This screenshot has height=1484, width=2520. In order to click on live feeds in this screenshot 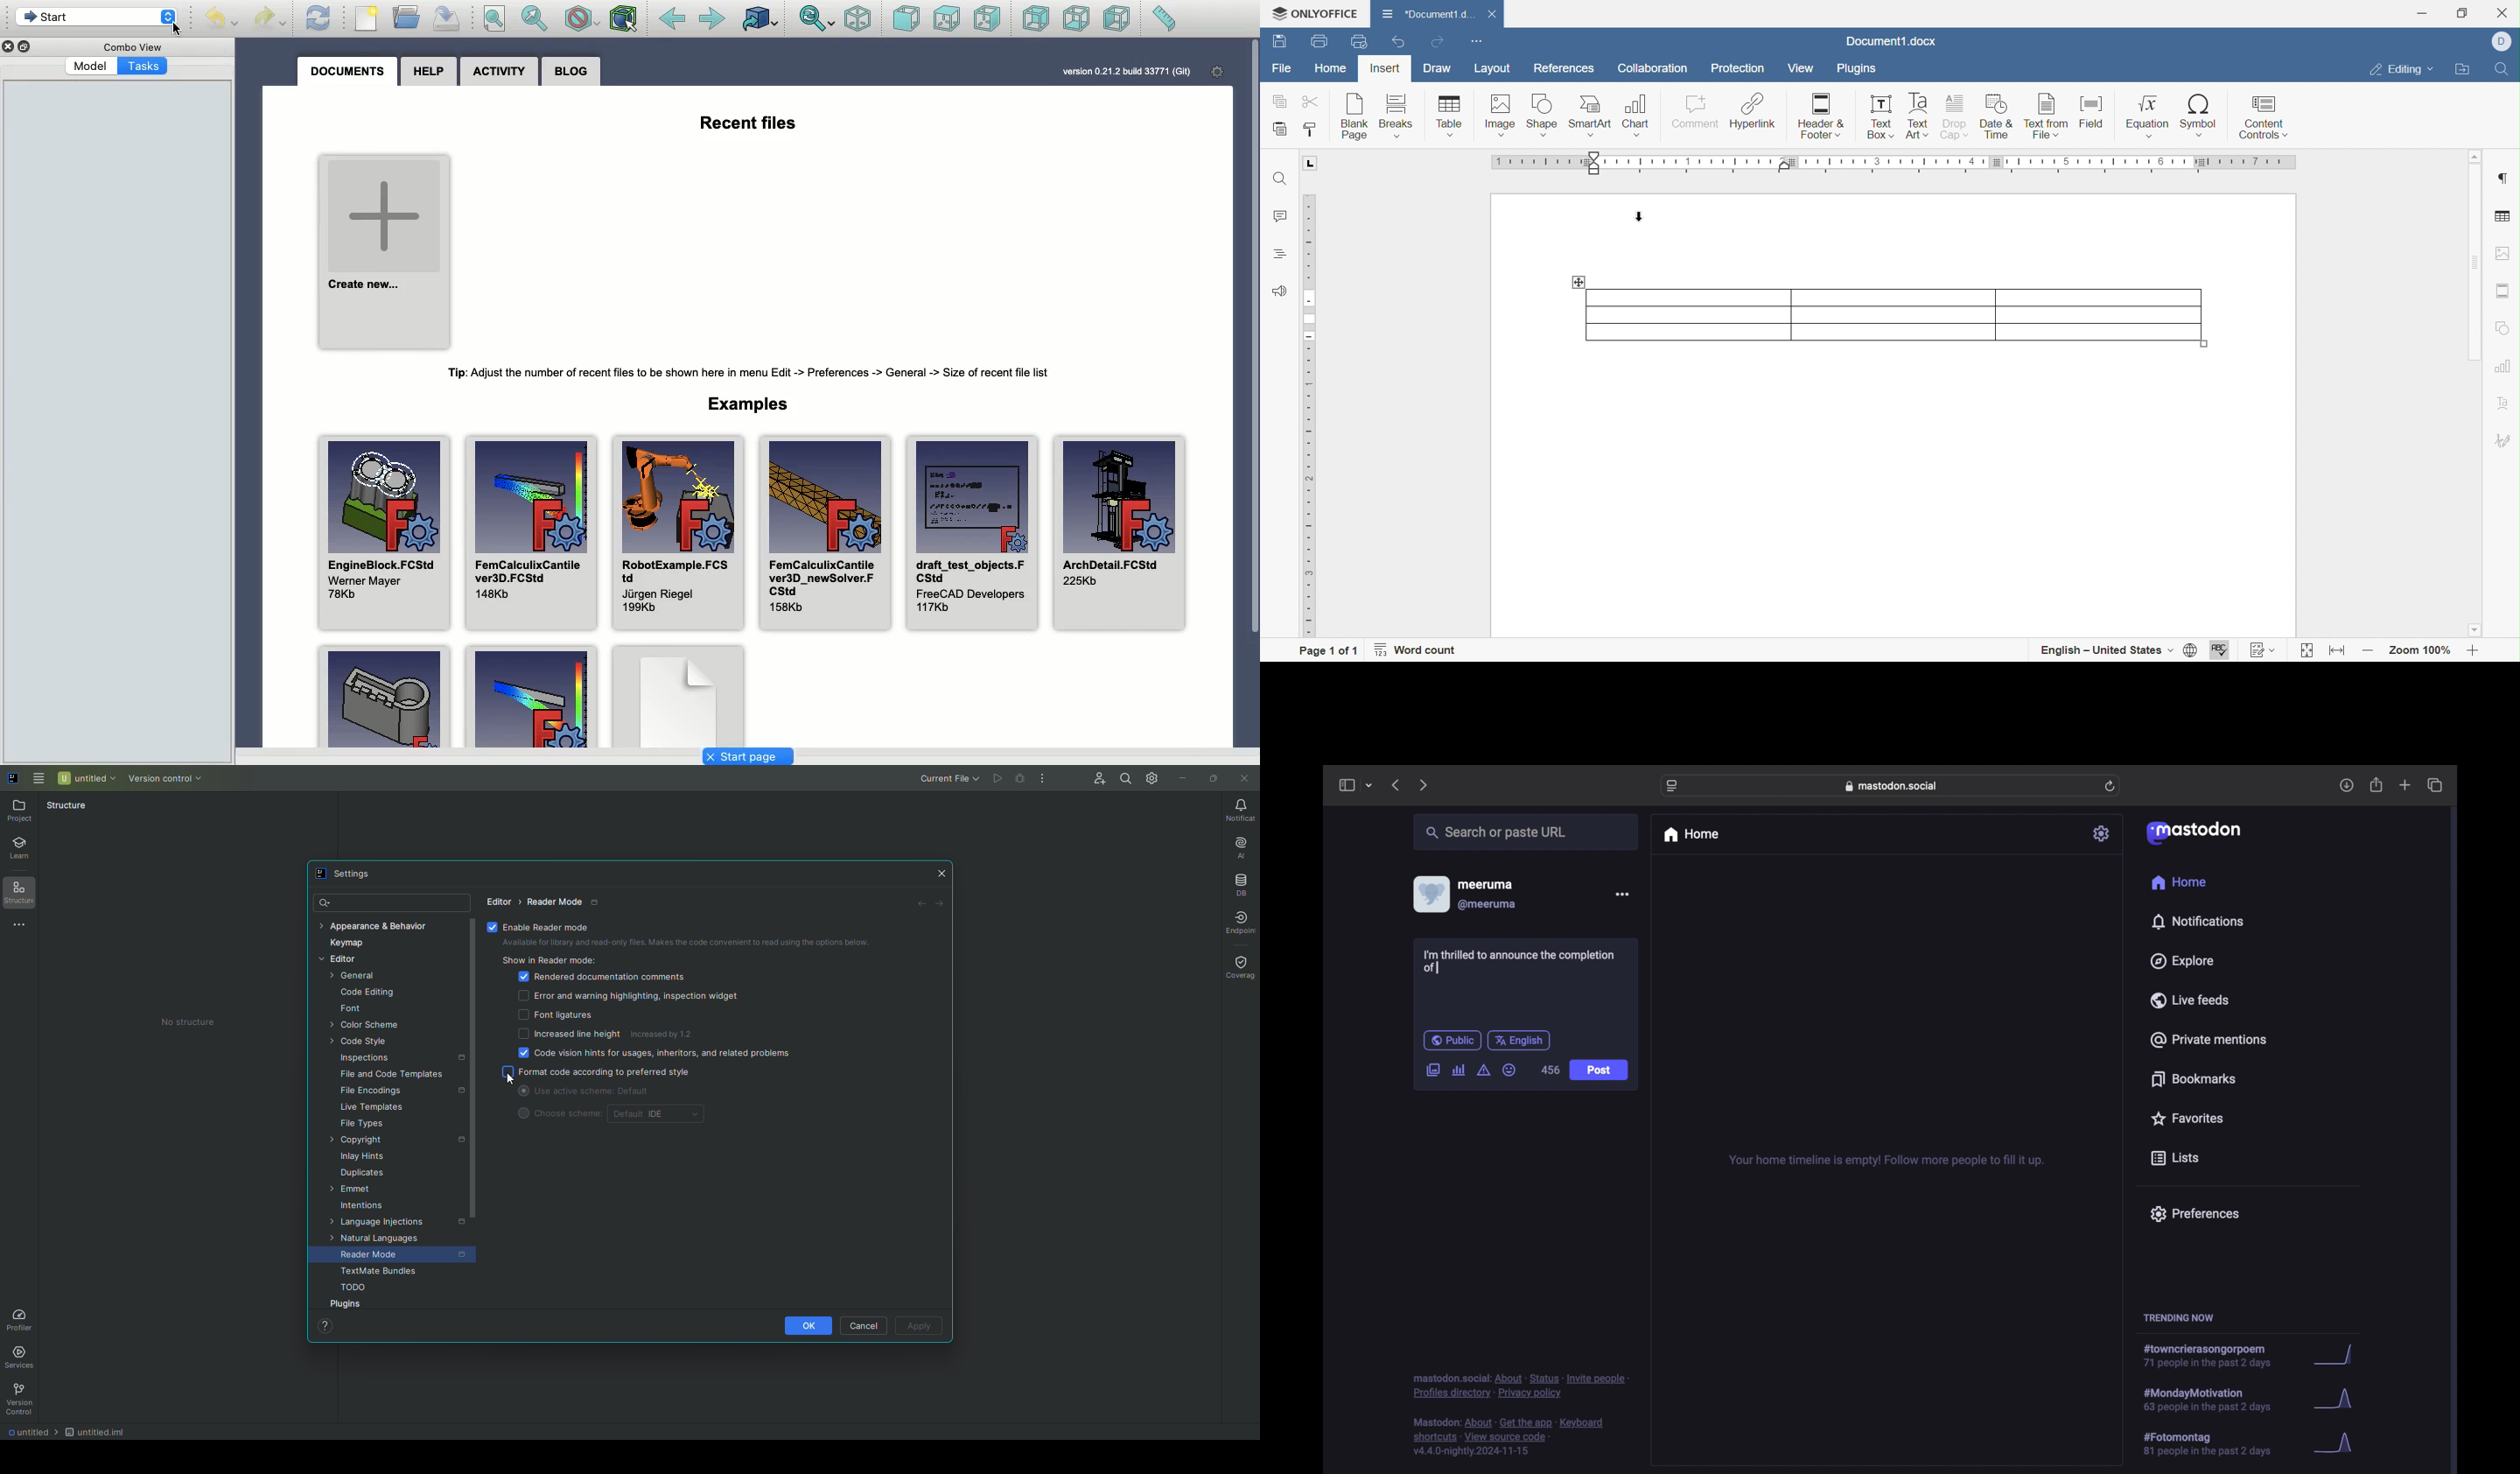, I will do `click(2189, 999)`.